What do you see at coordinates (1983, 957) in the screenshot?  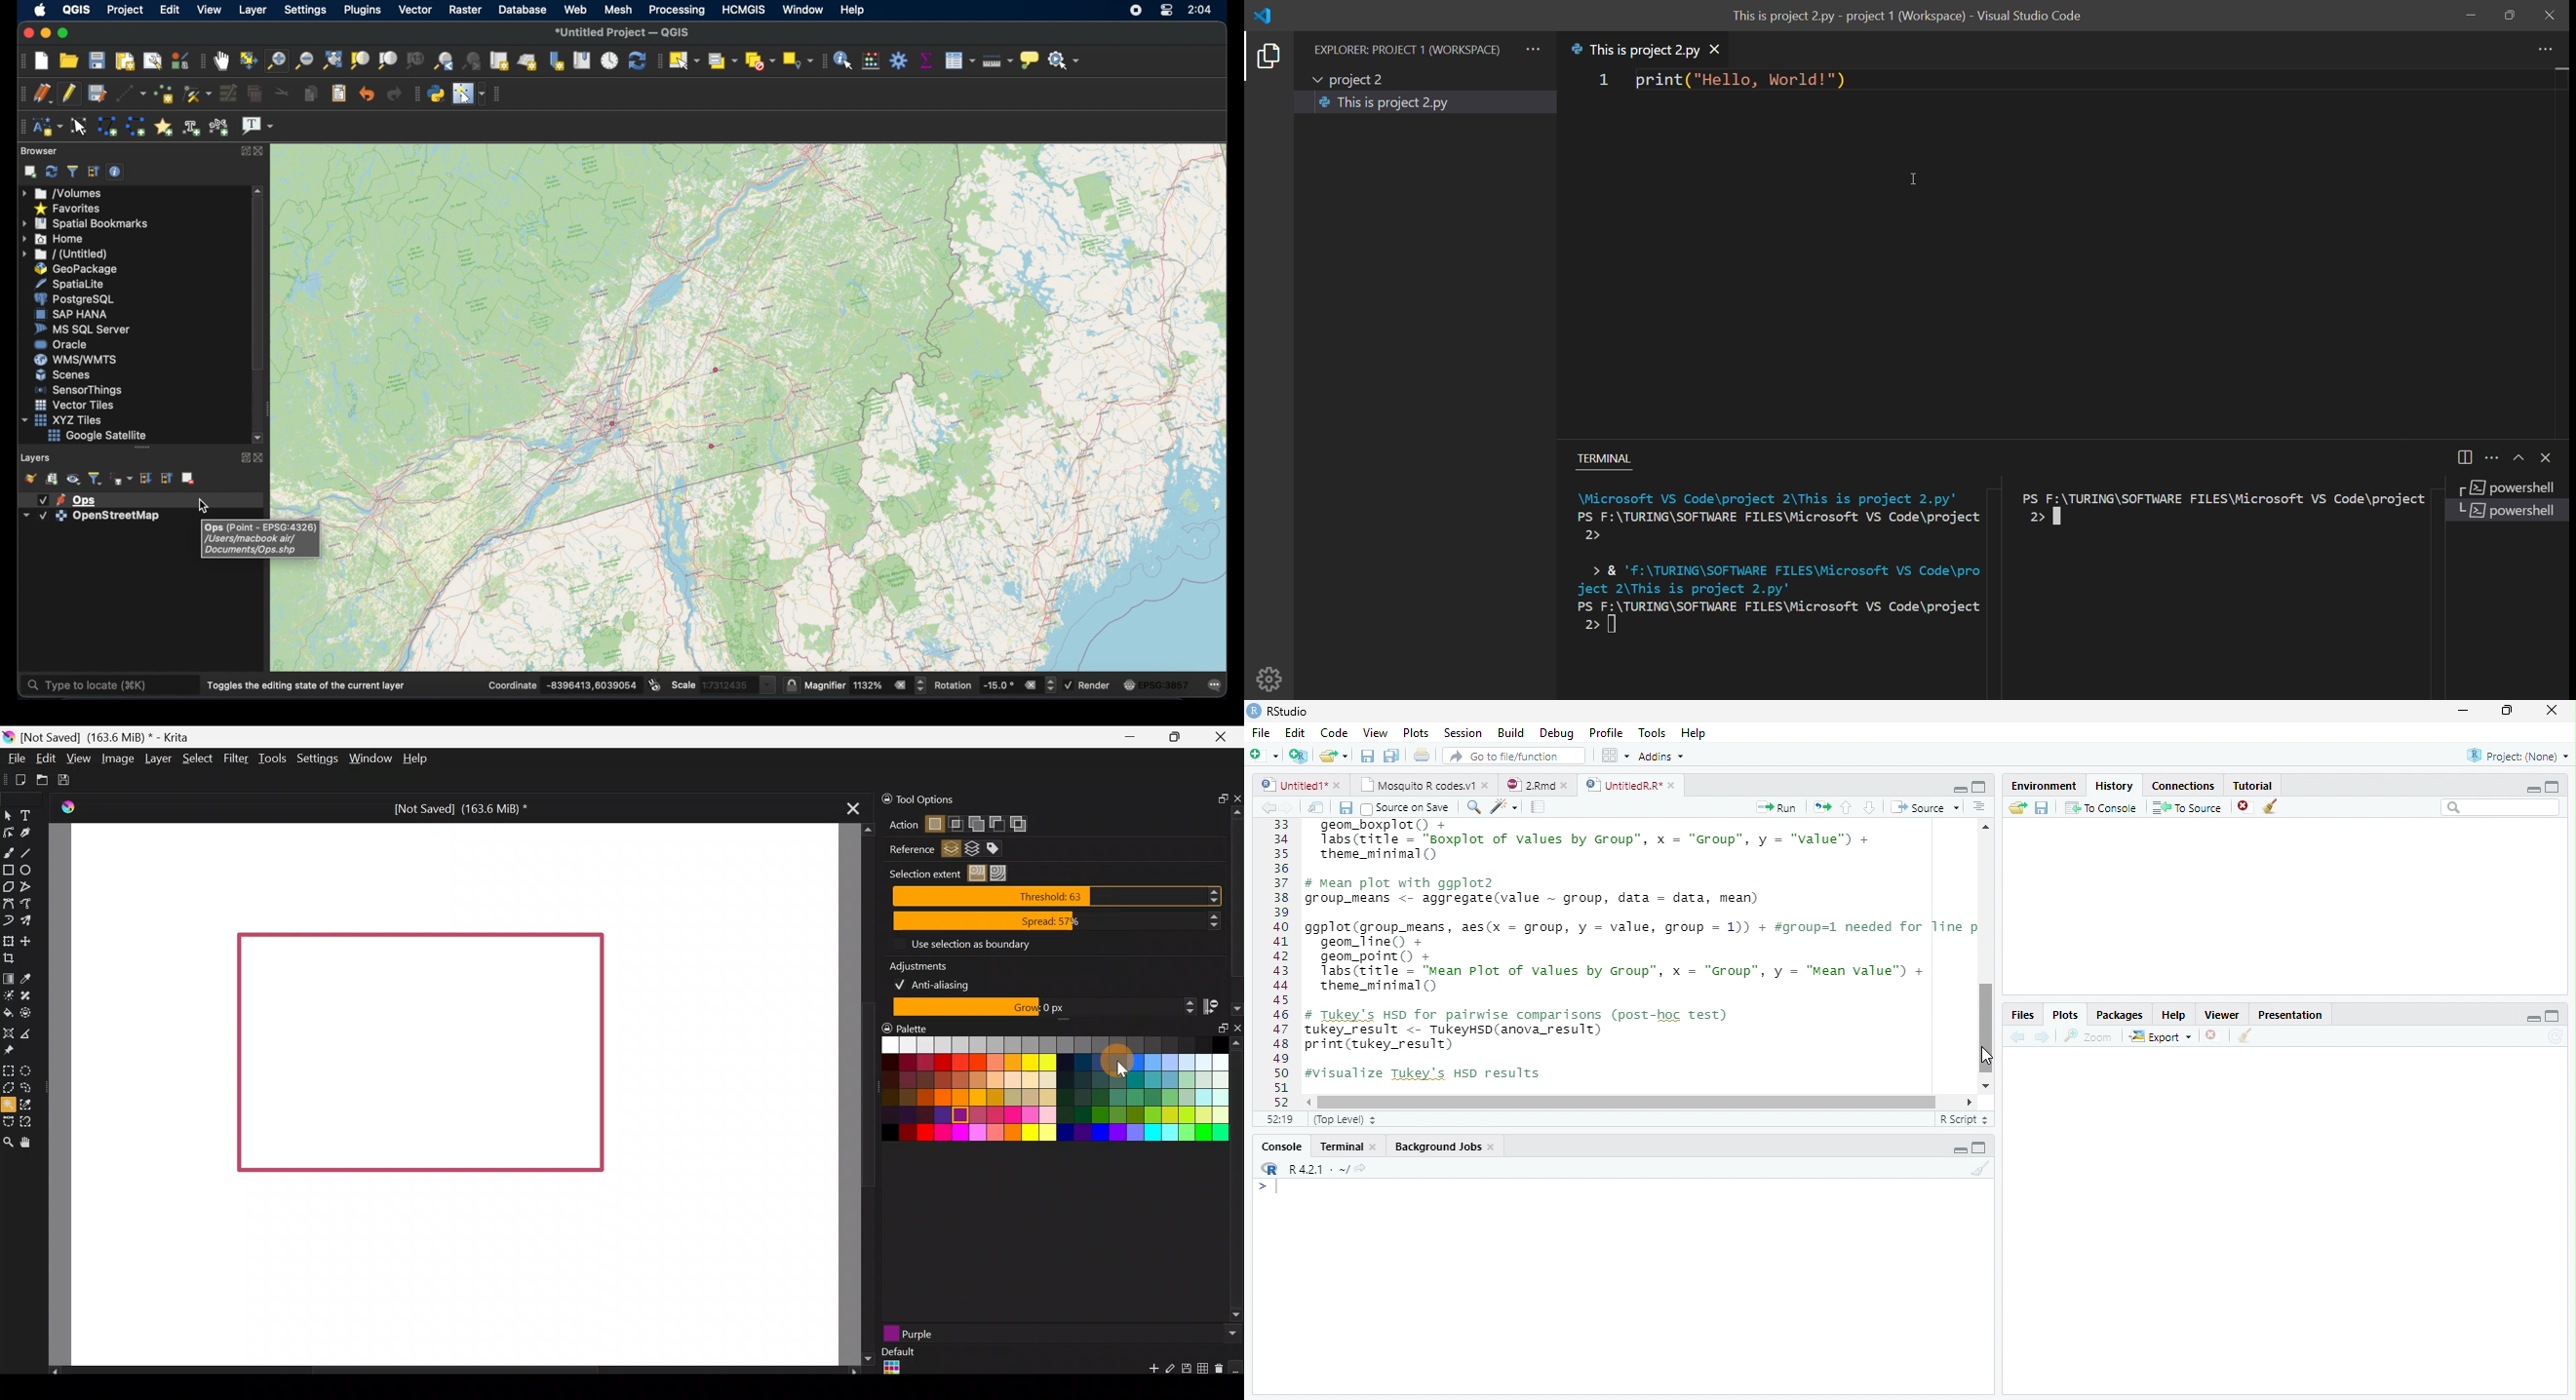 I see `Scrollbar` at bounding box center [1983, 957].